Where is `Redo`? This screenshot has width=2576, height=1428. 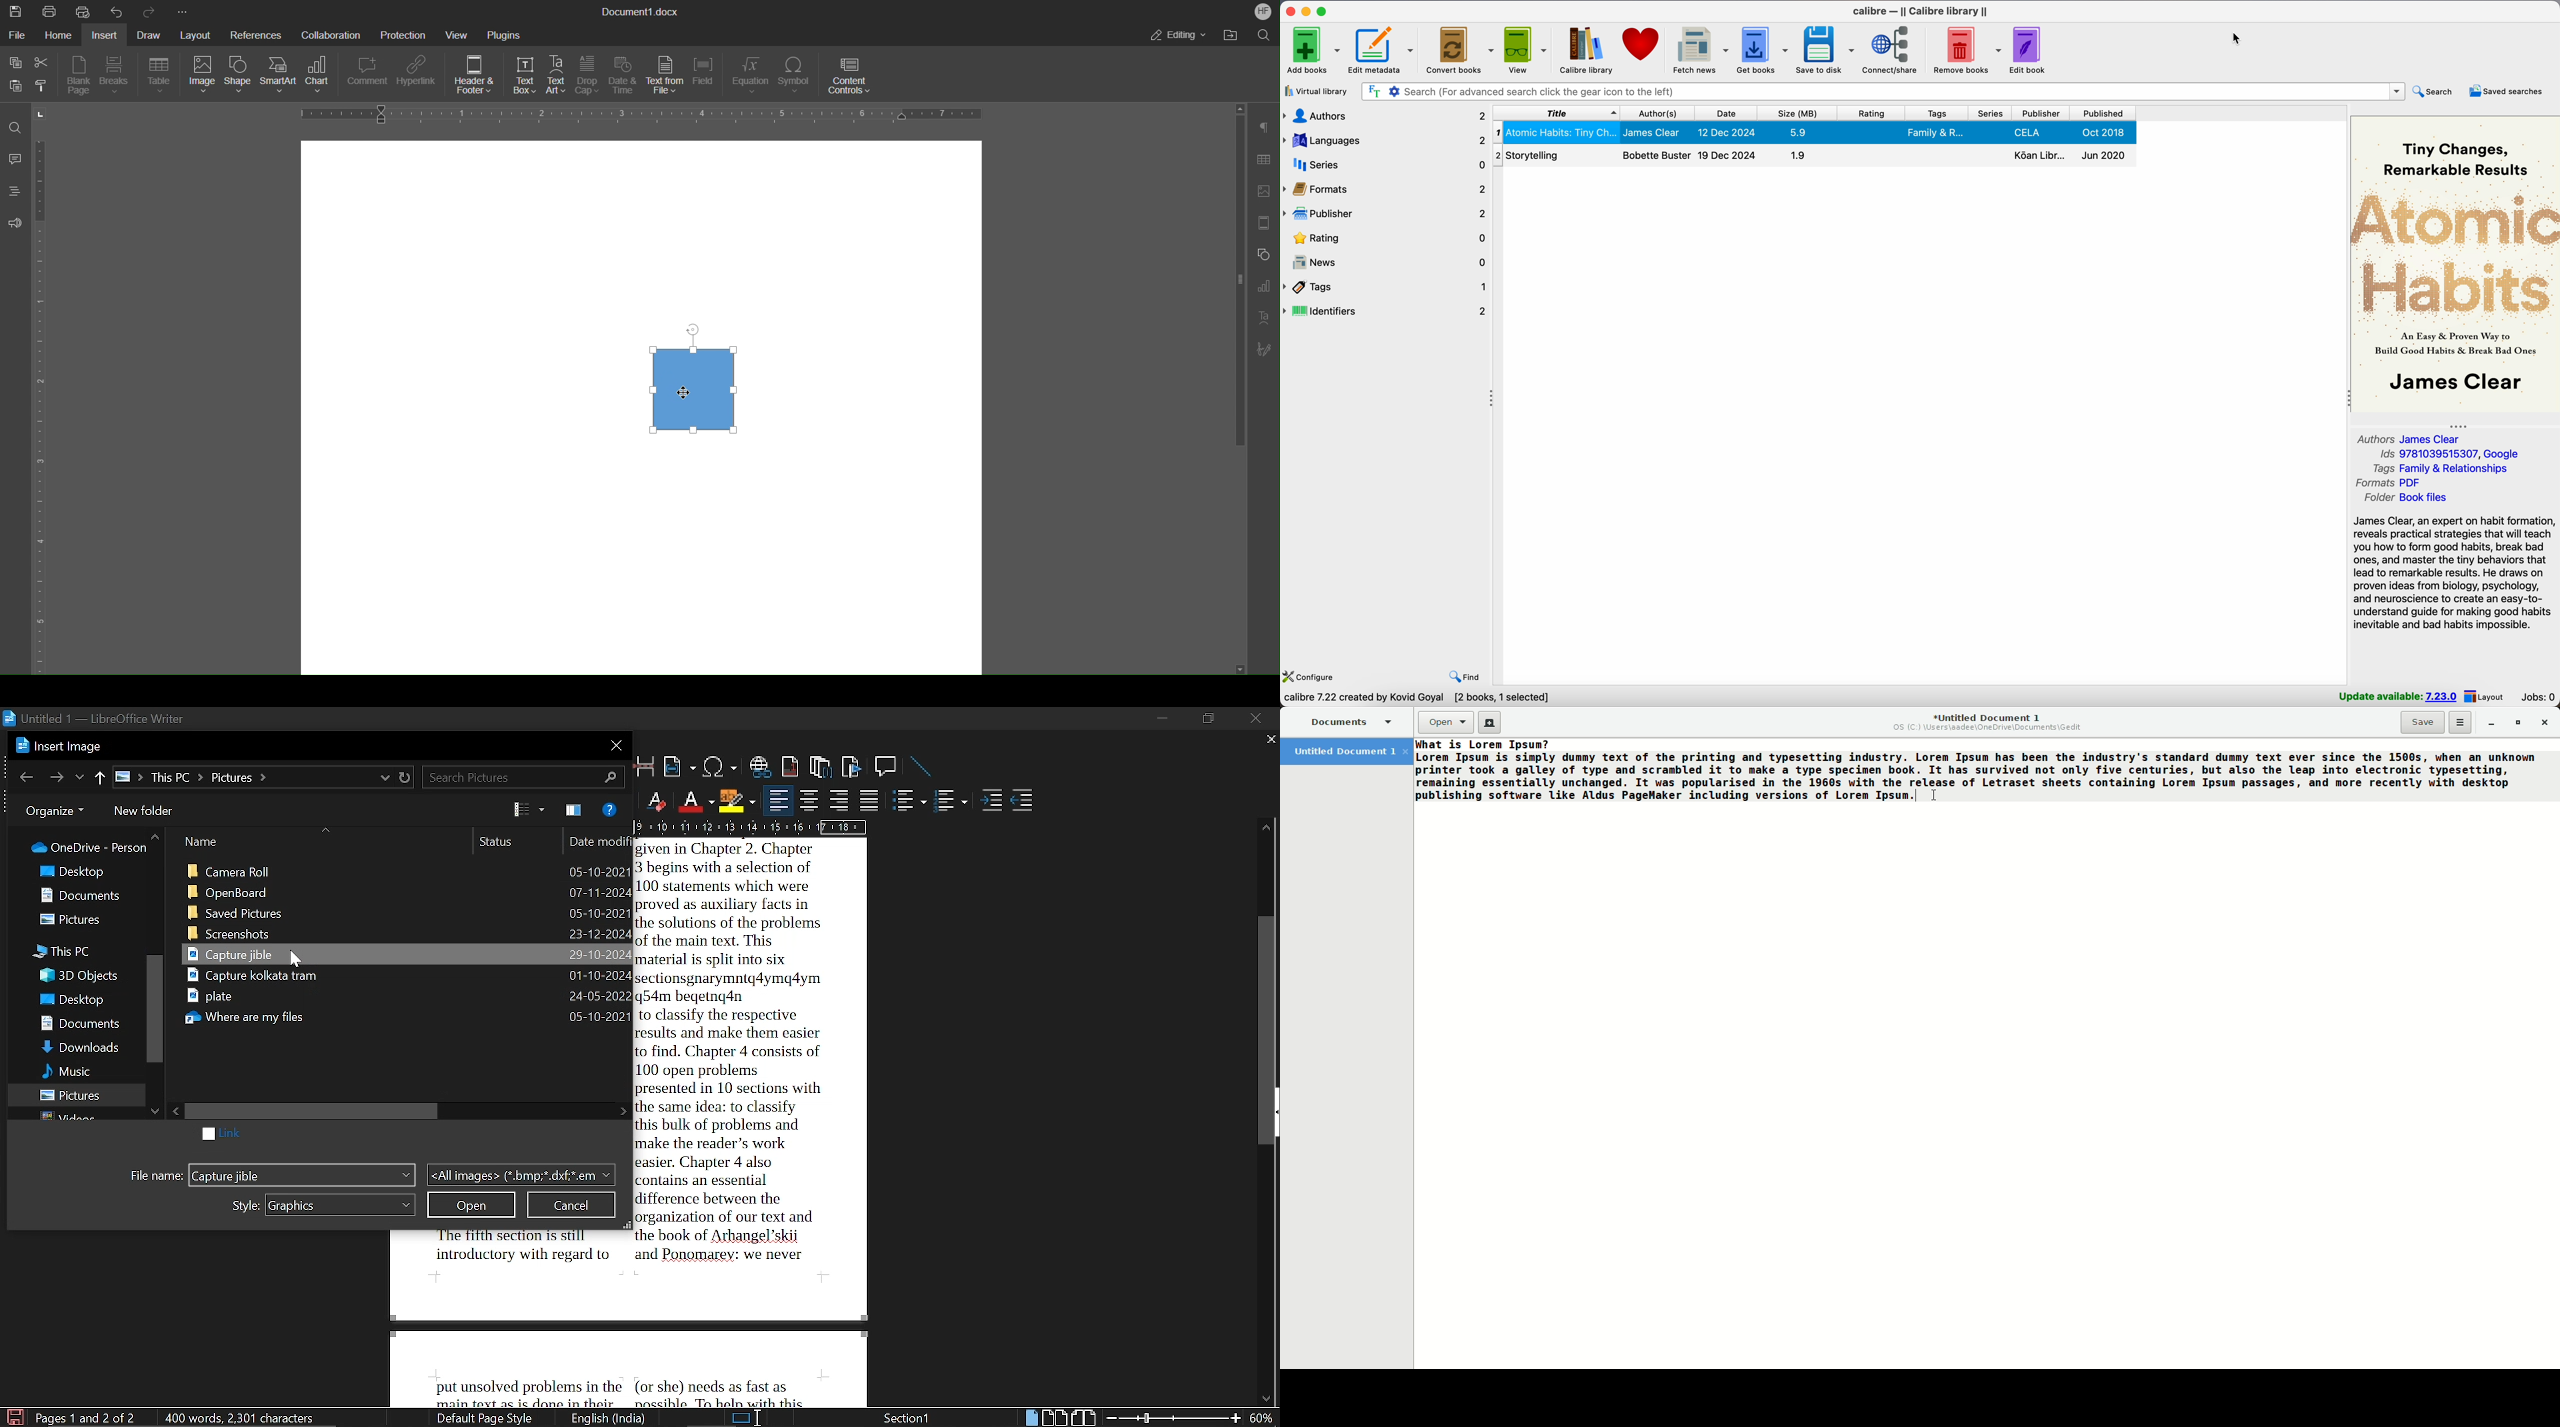
Redo is located at coordinates (150, 11).